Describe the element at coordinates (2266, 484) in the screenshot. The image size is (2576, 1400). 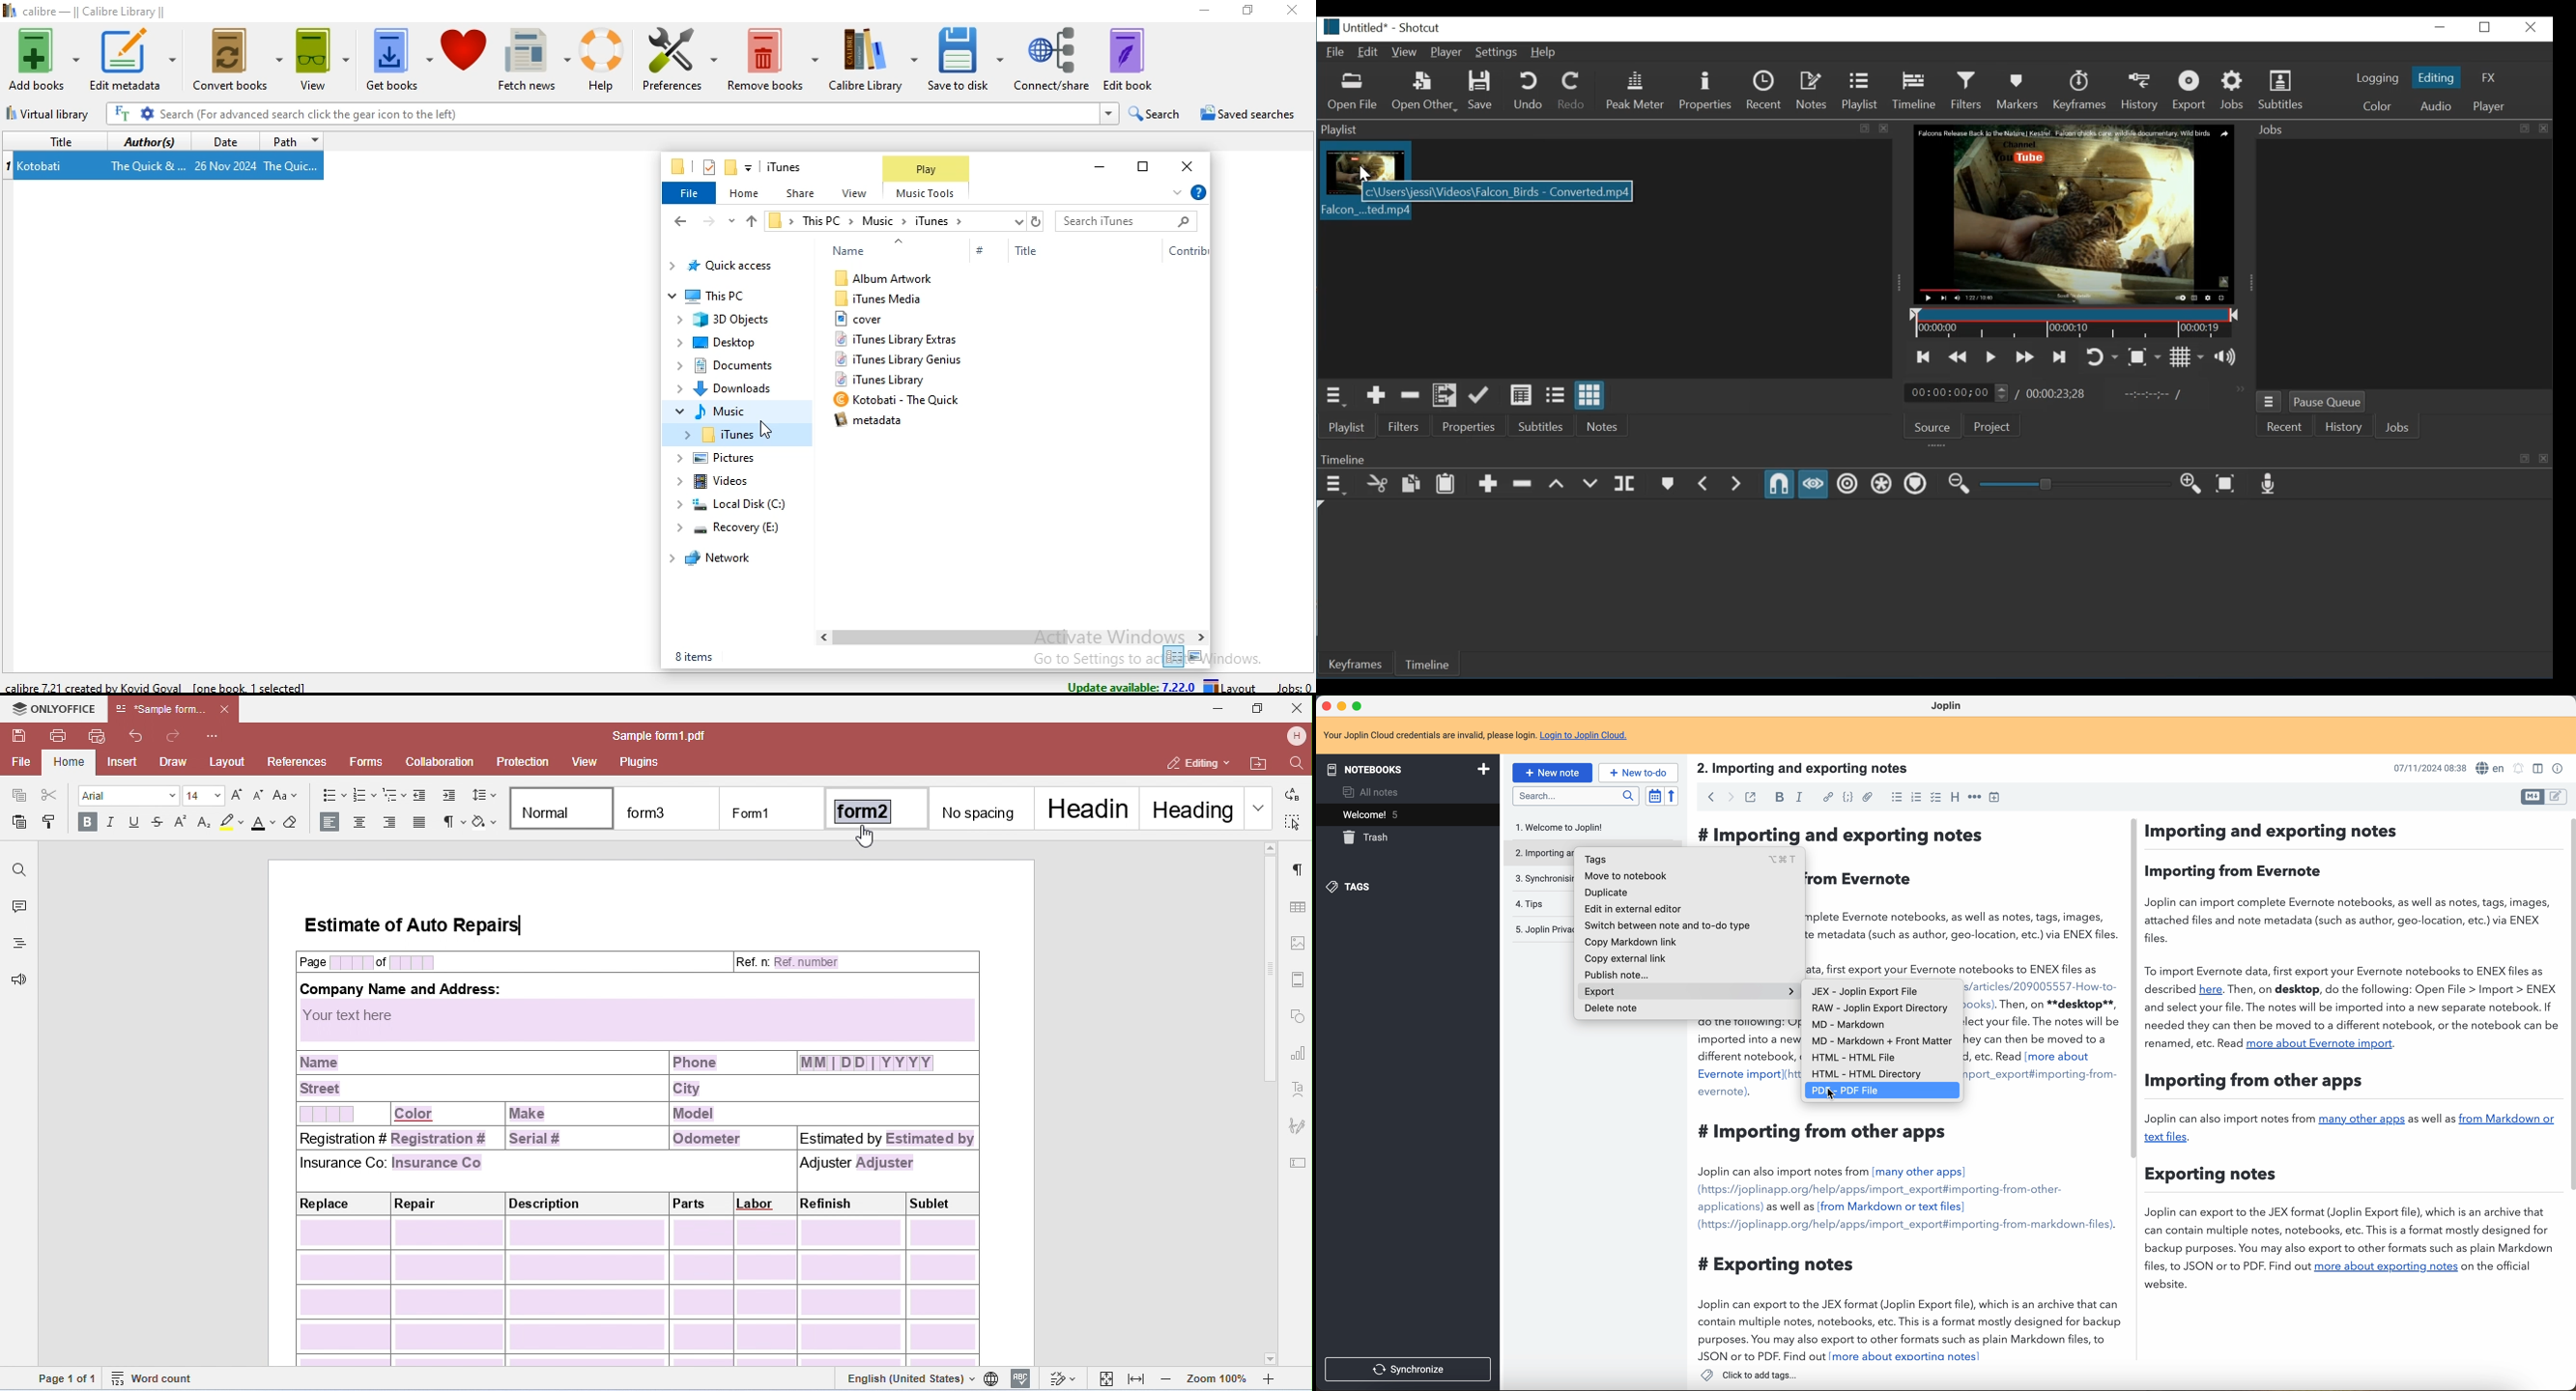
I see `Record audio` at that location.